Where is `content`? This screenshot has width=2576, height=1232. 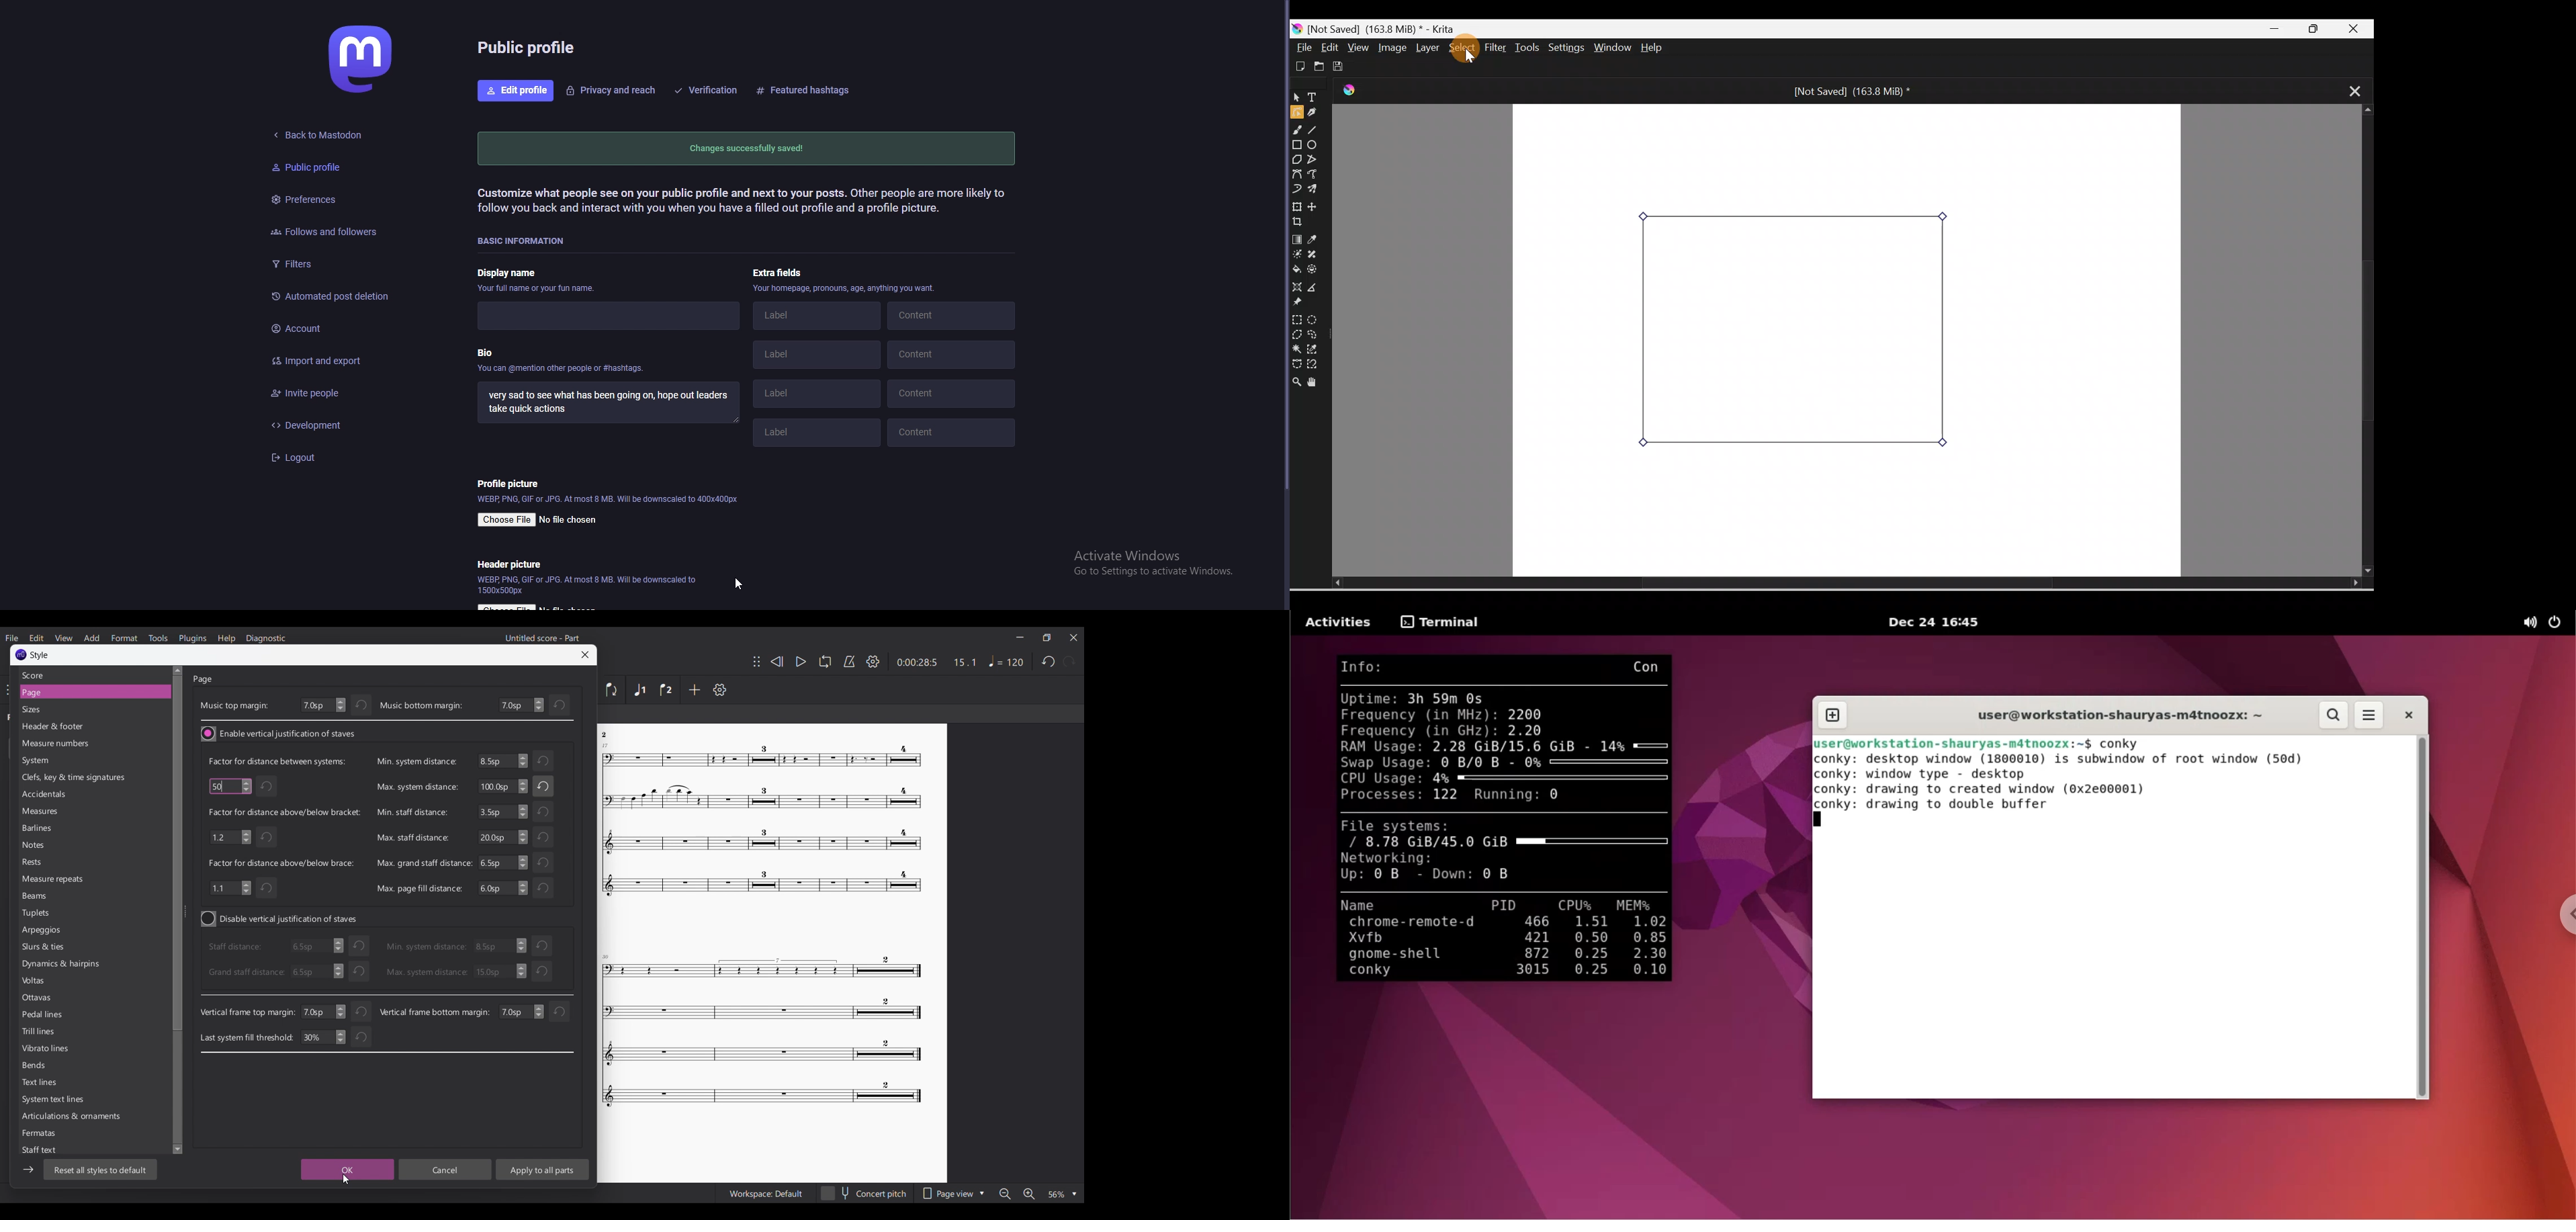
content is located at coordinates (949, 261).